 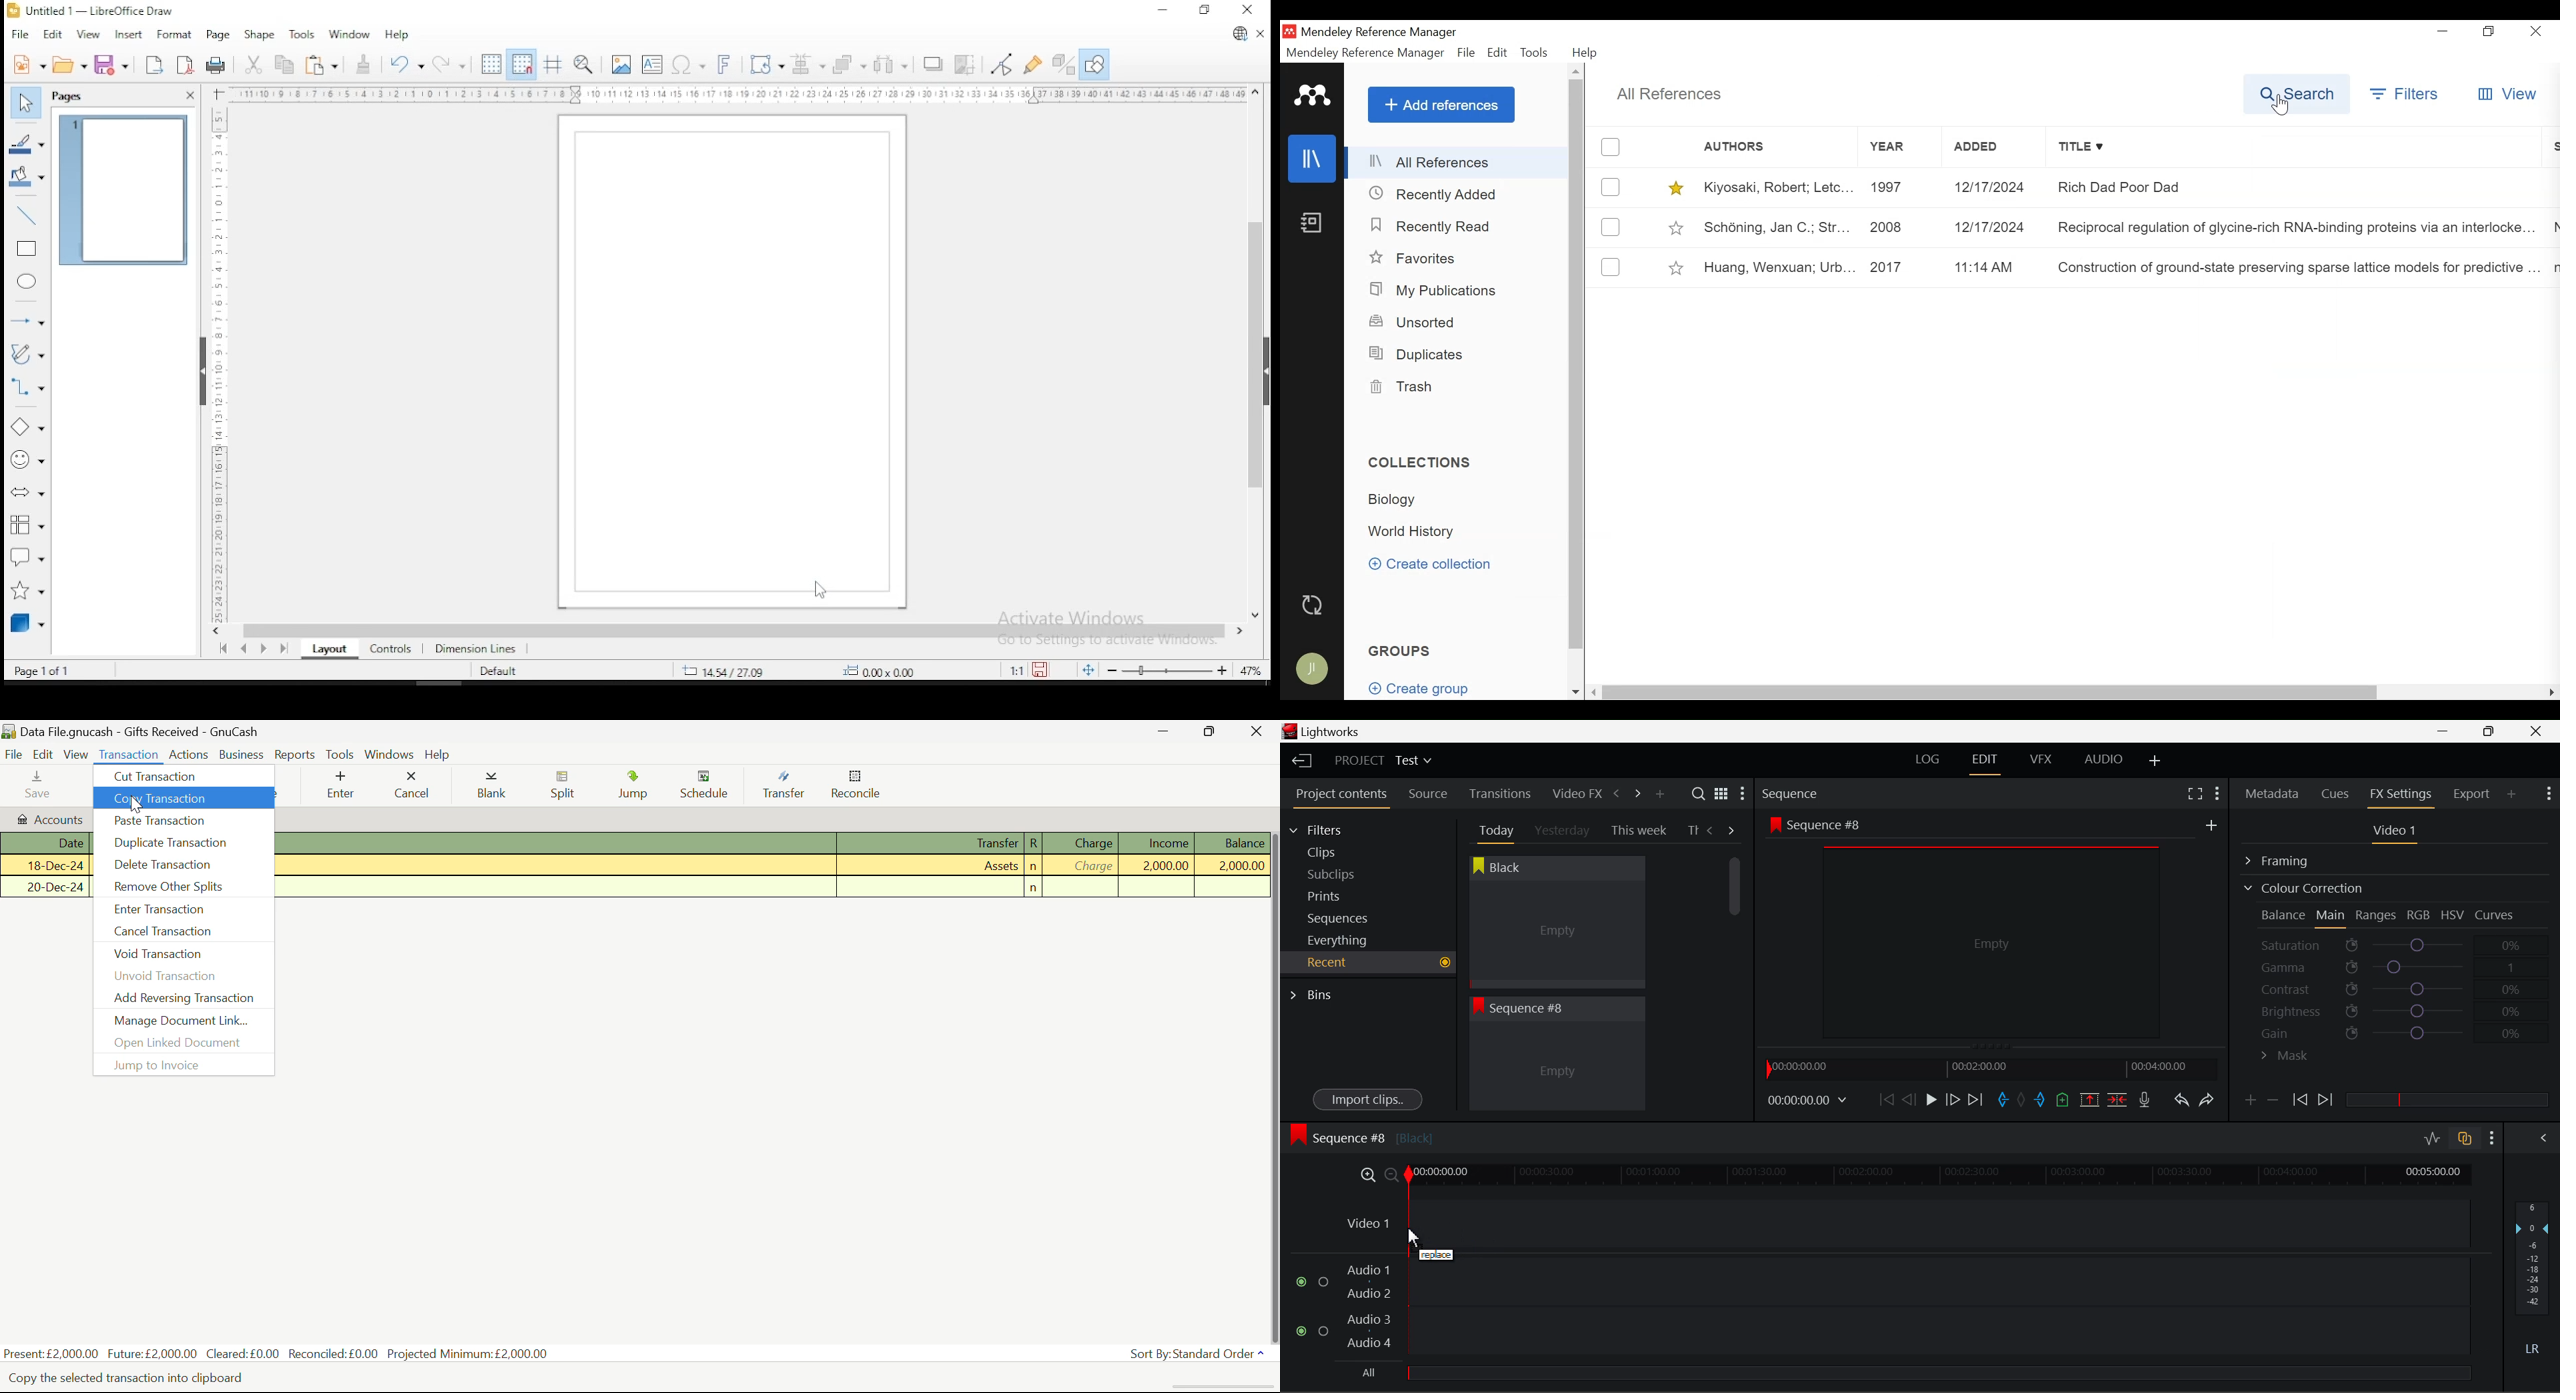 I want to click on Subclips, so click(x=1344, y=874).